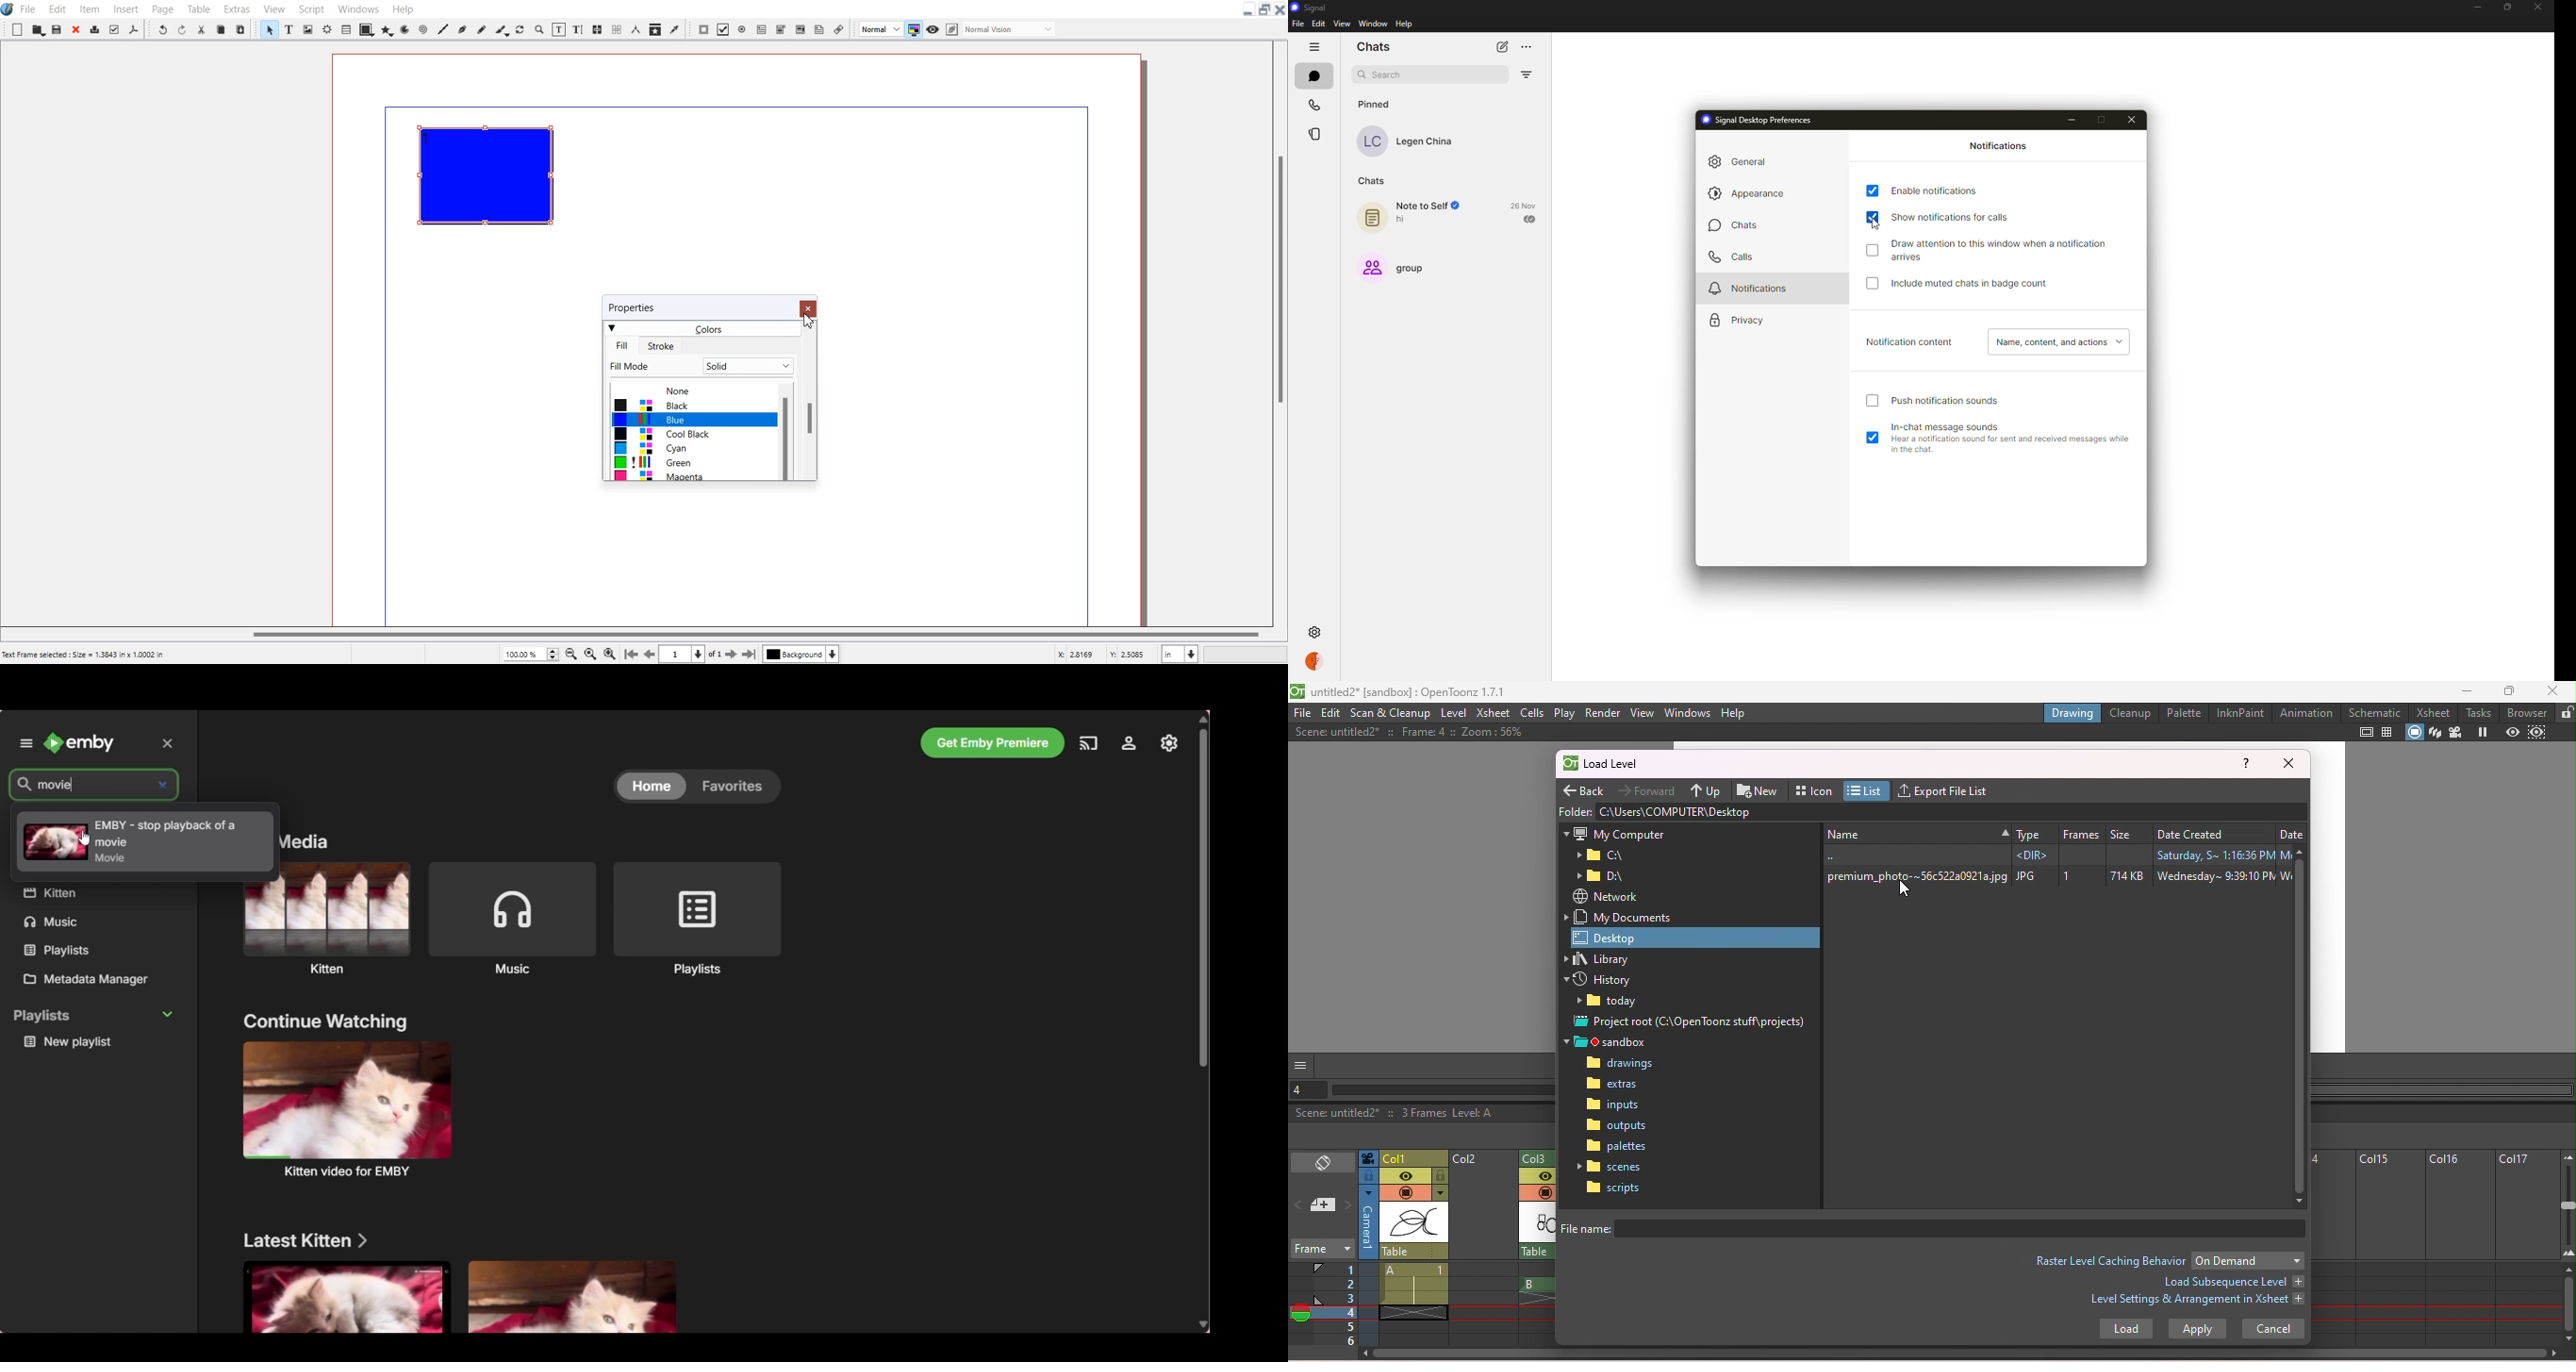  What do you see at coordinates (724, 30) in the screenshot?
I see `PDF Check Box` at bounding box center [724, 30].